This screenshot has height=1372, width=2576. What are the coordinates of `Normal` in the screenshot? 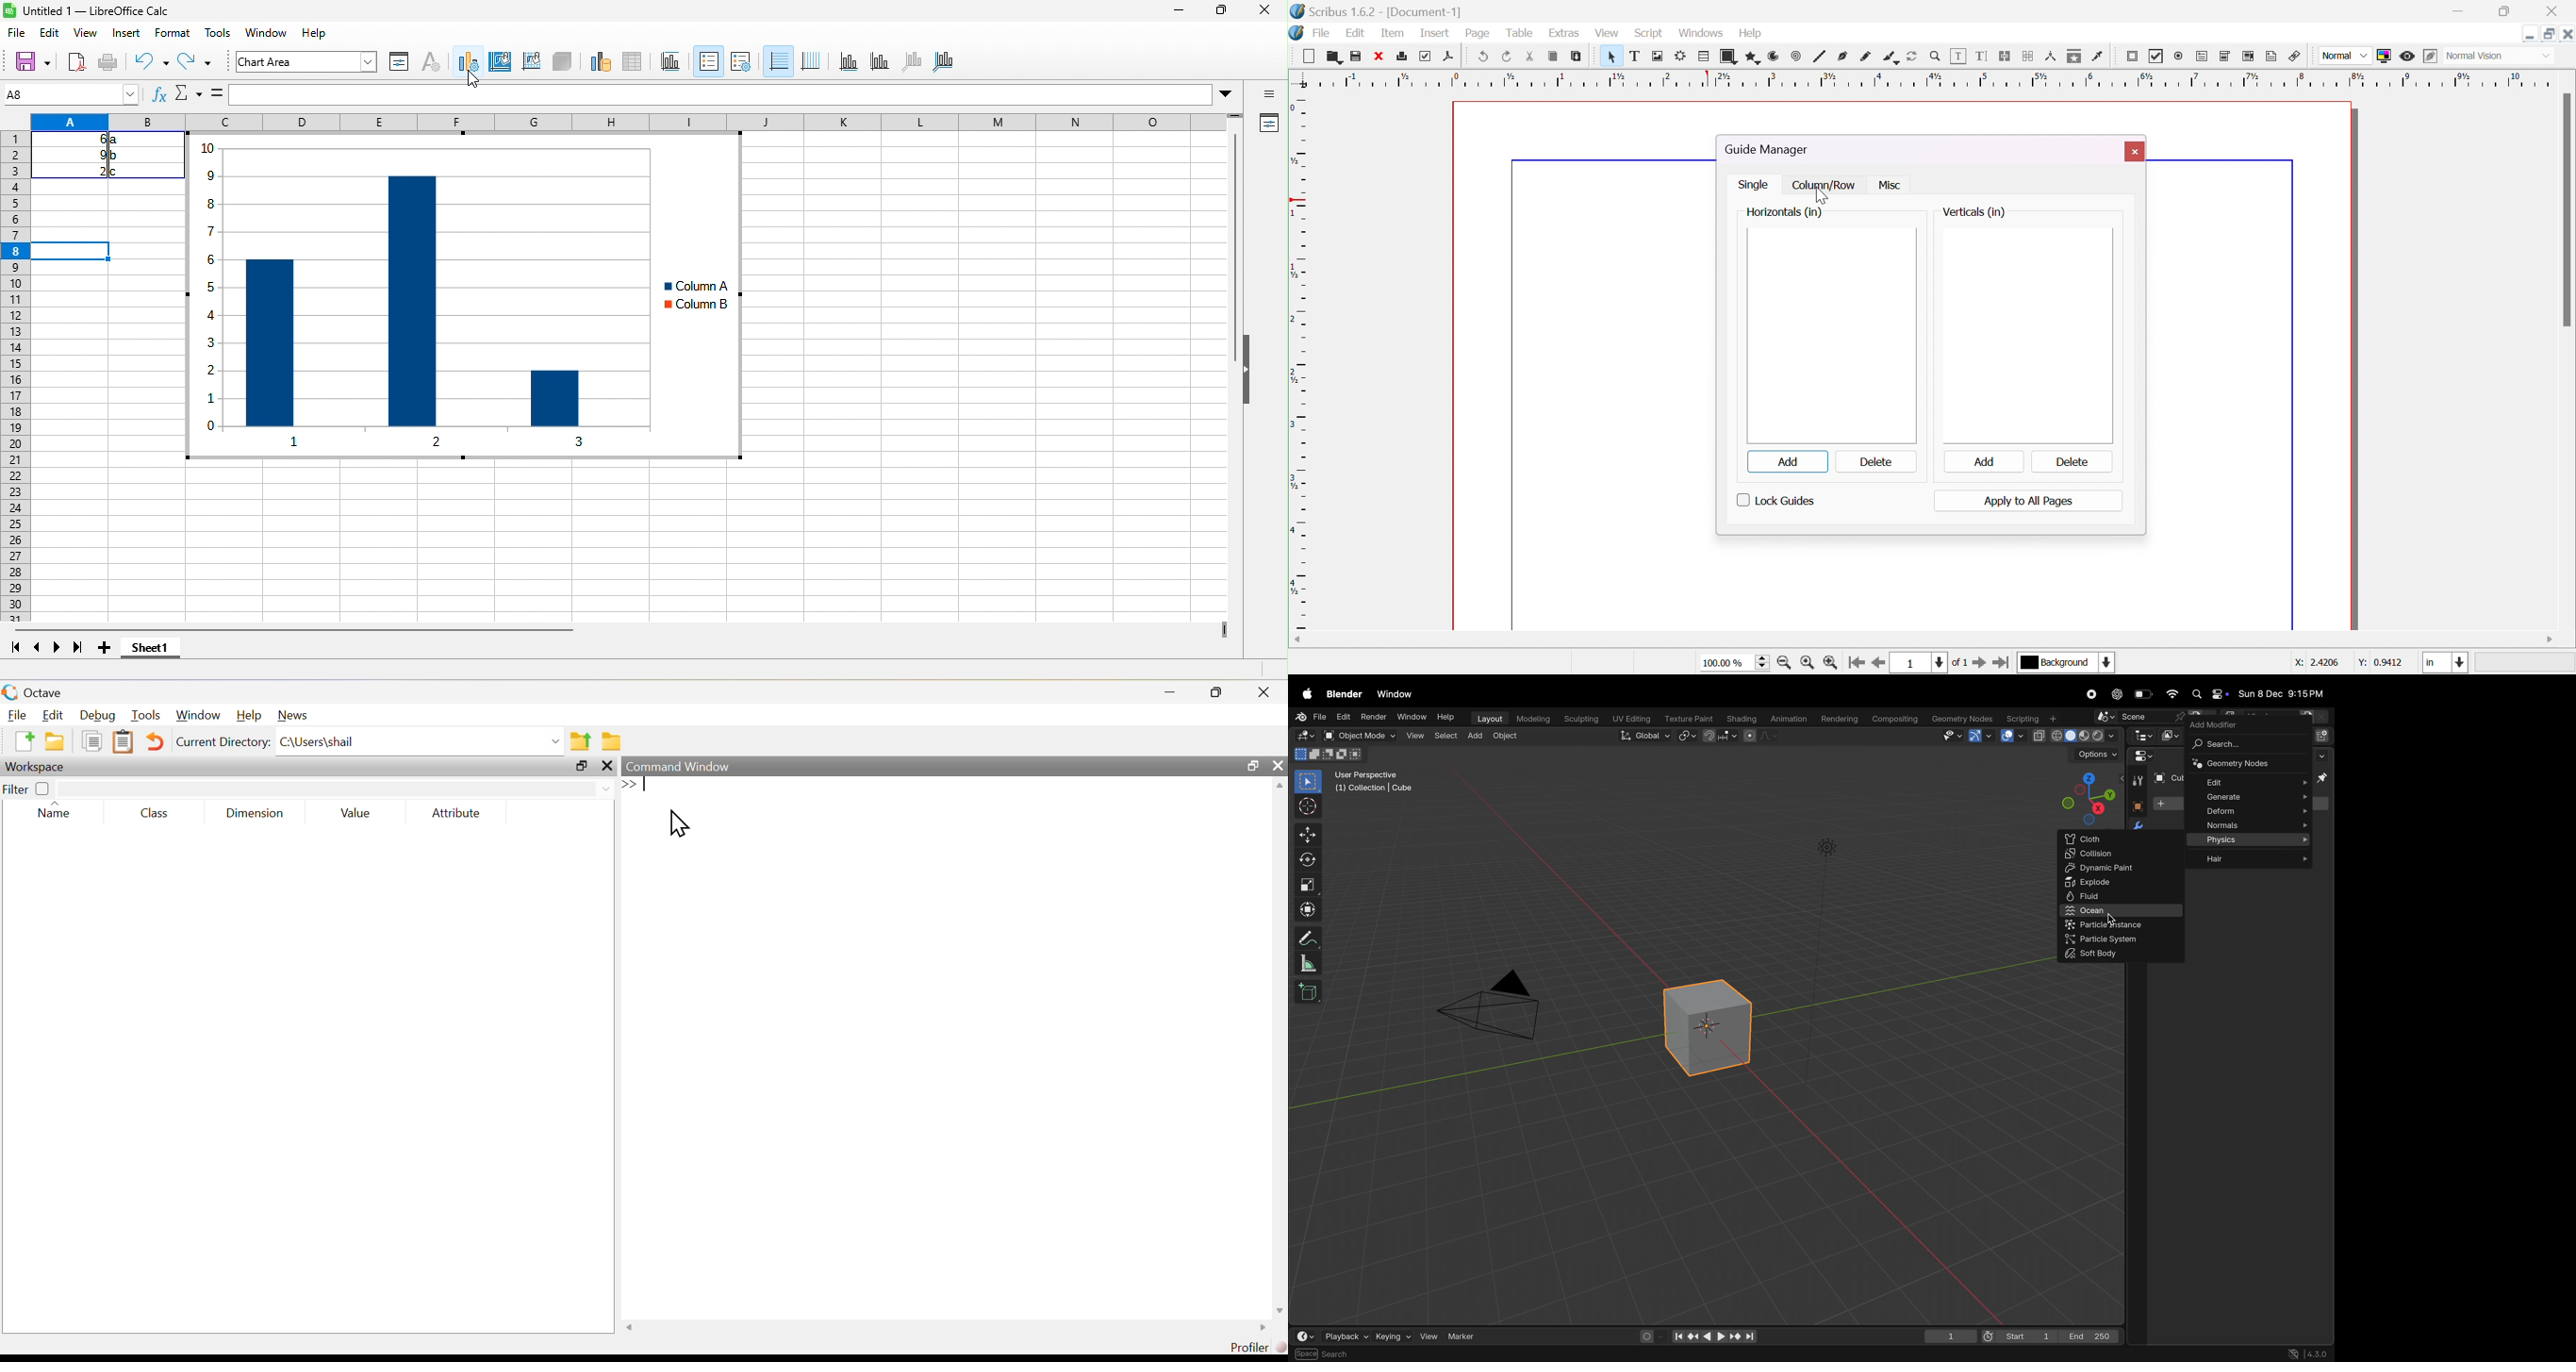 It's located at (2345, 56).